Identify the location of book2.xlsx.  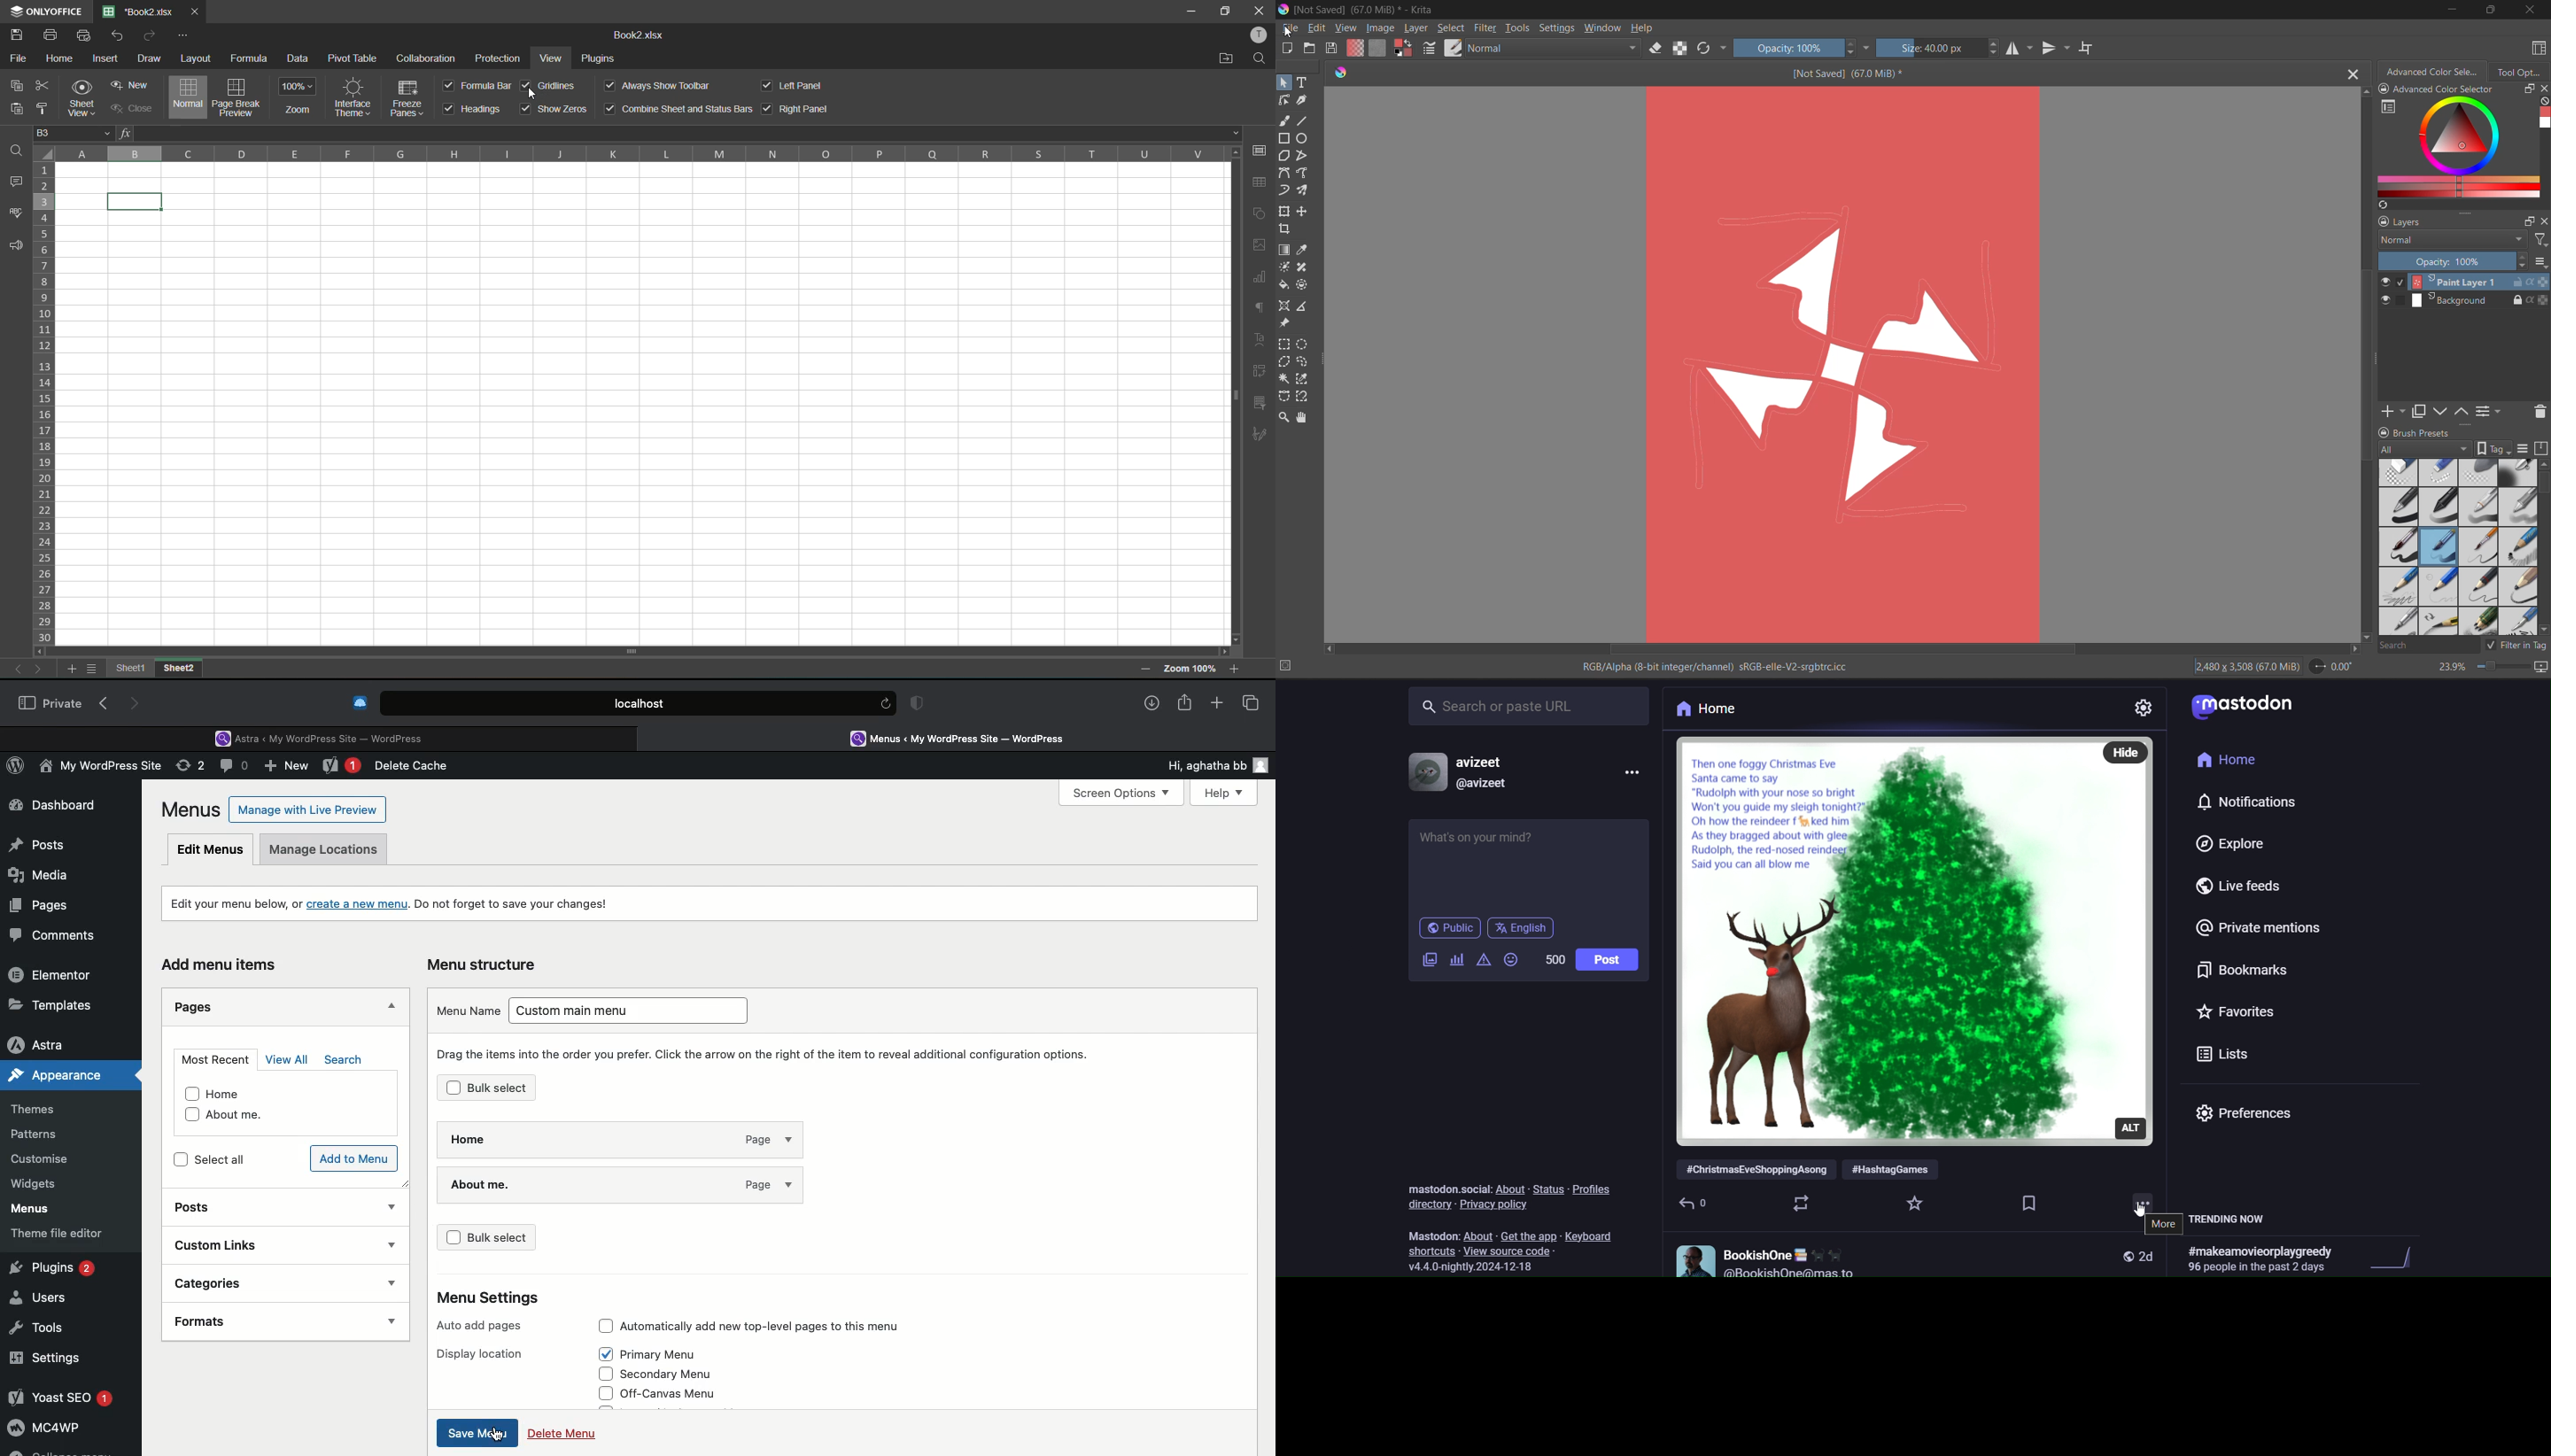
(140, 12).